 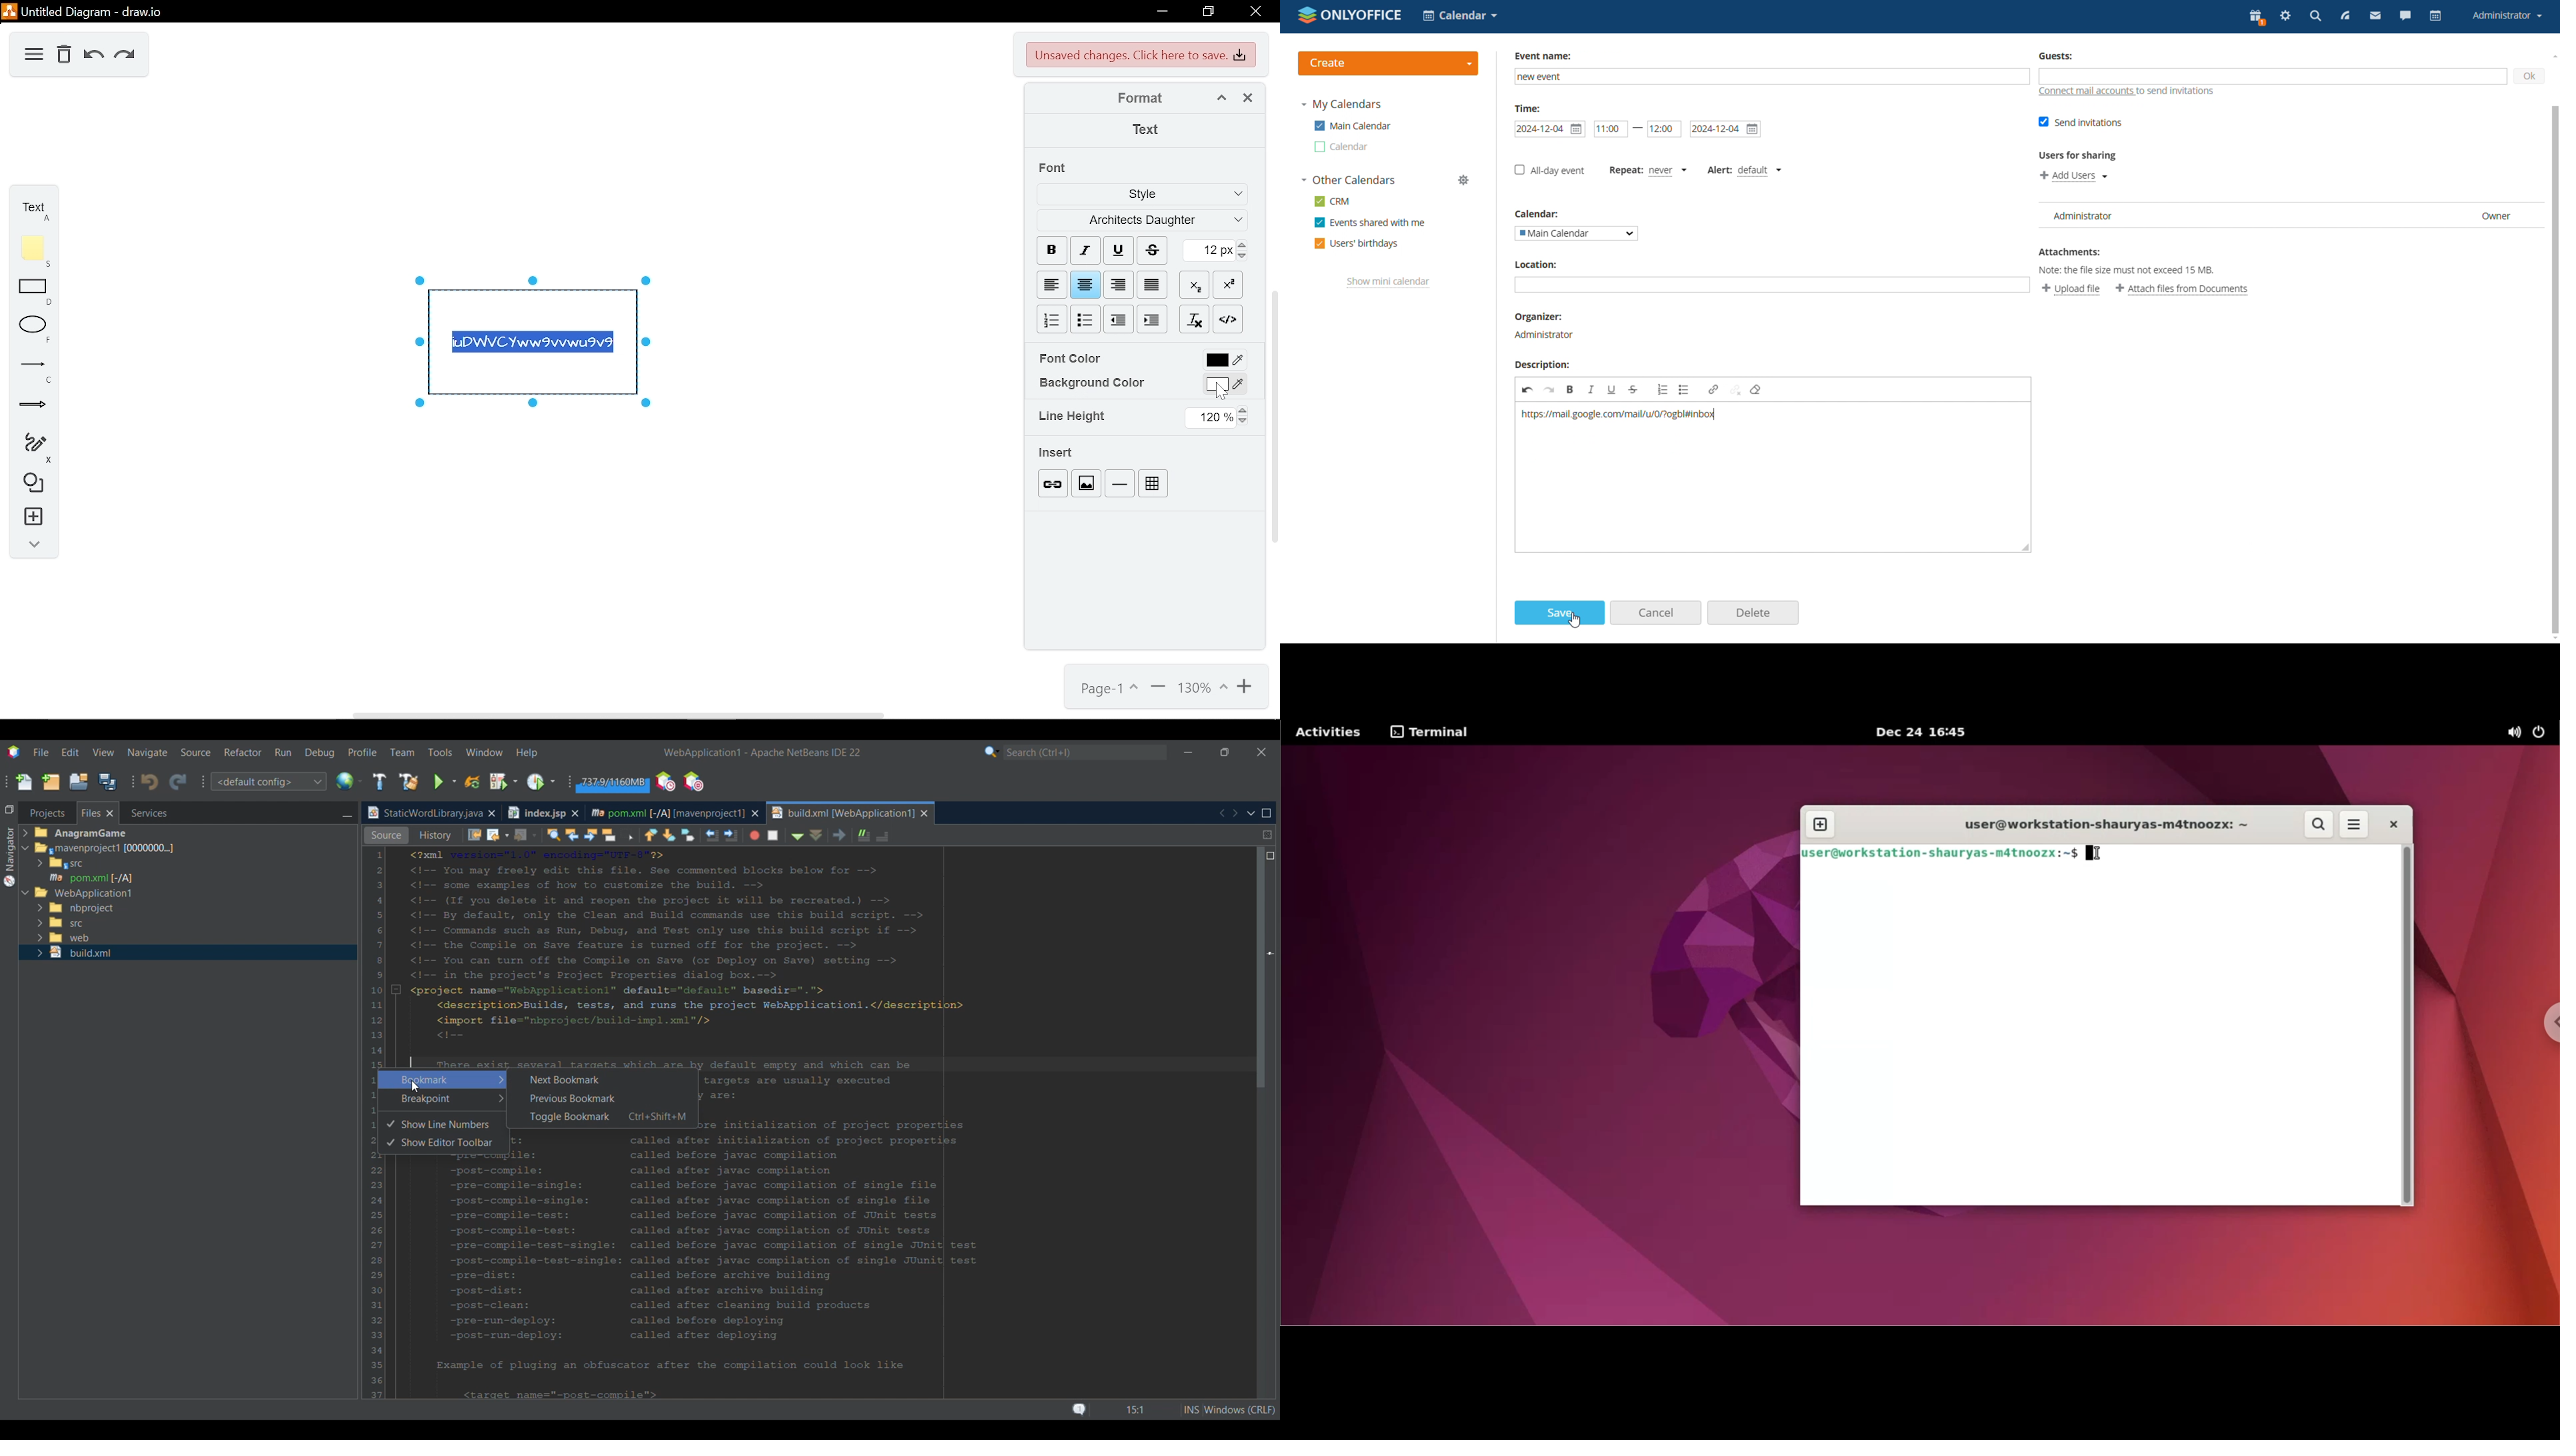 I want to click on Save all, so click(x=107, y=781).